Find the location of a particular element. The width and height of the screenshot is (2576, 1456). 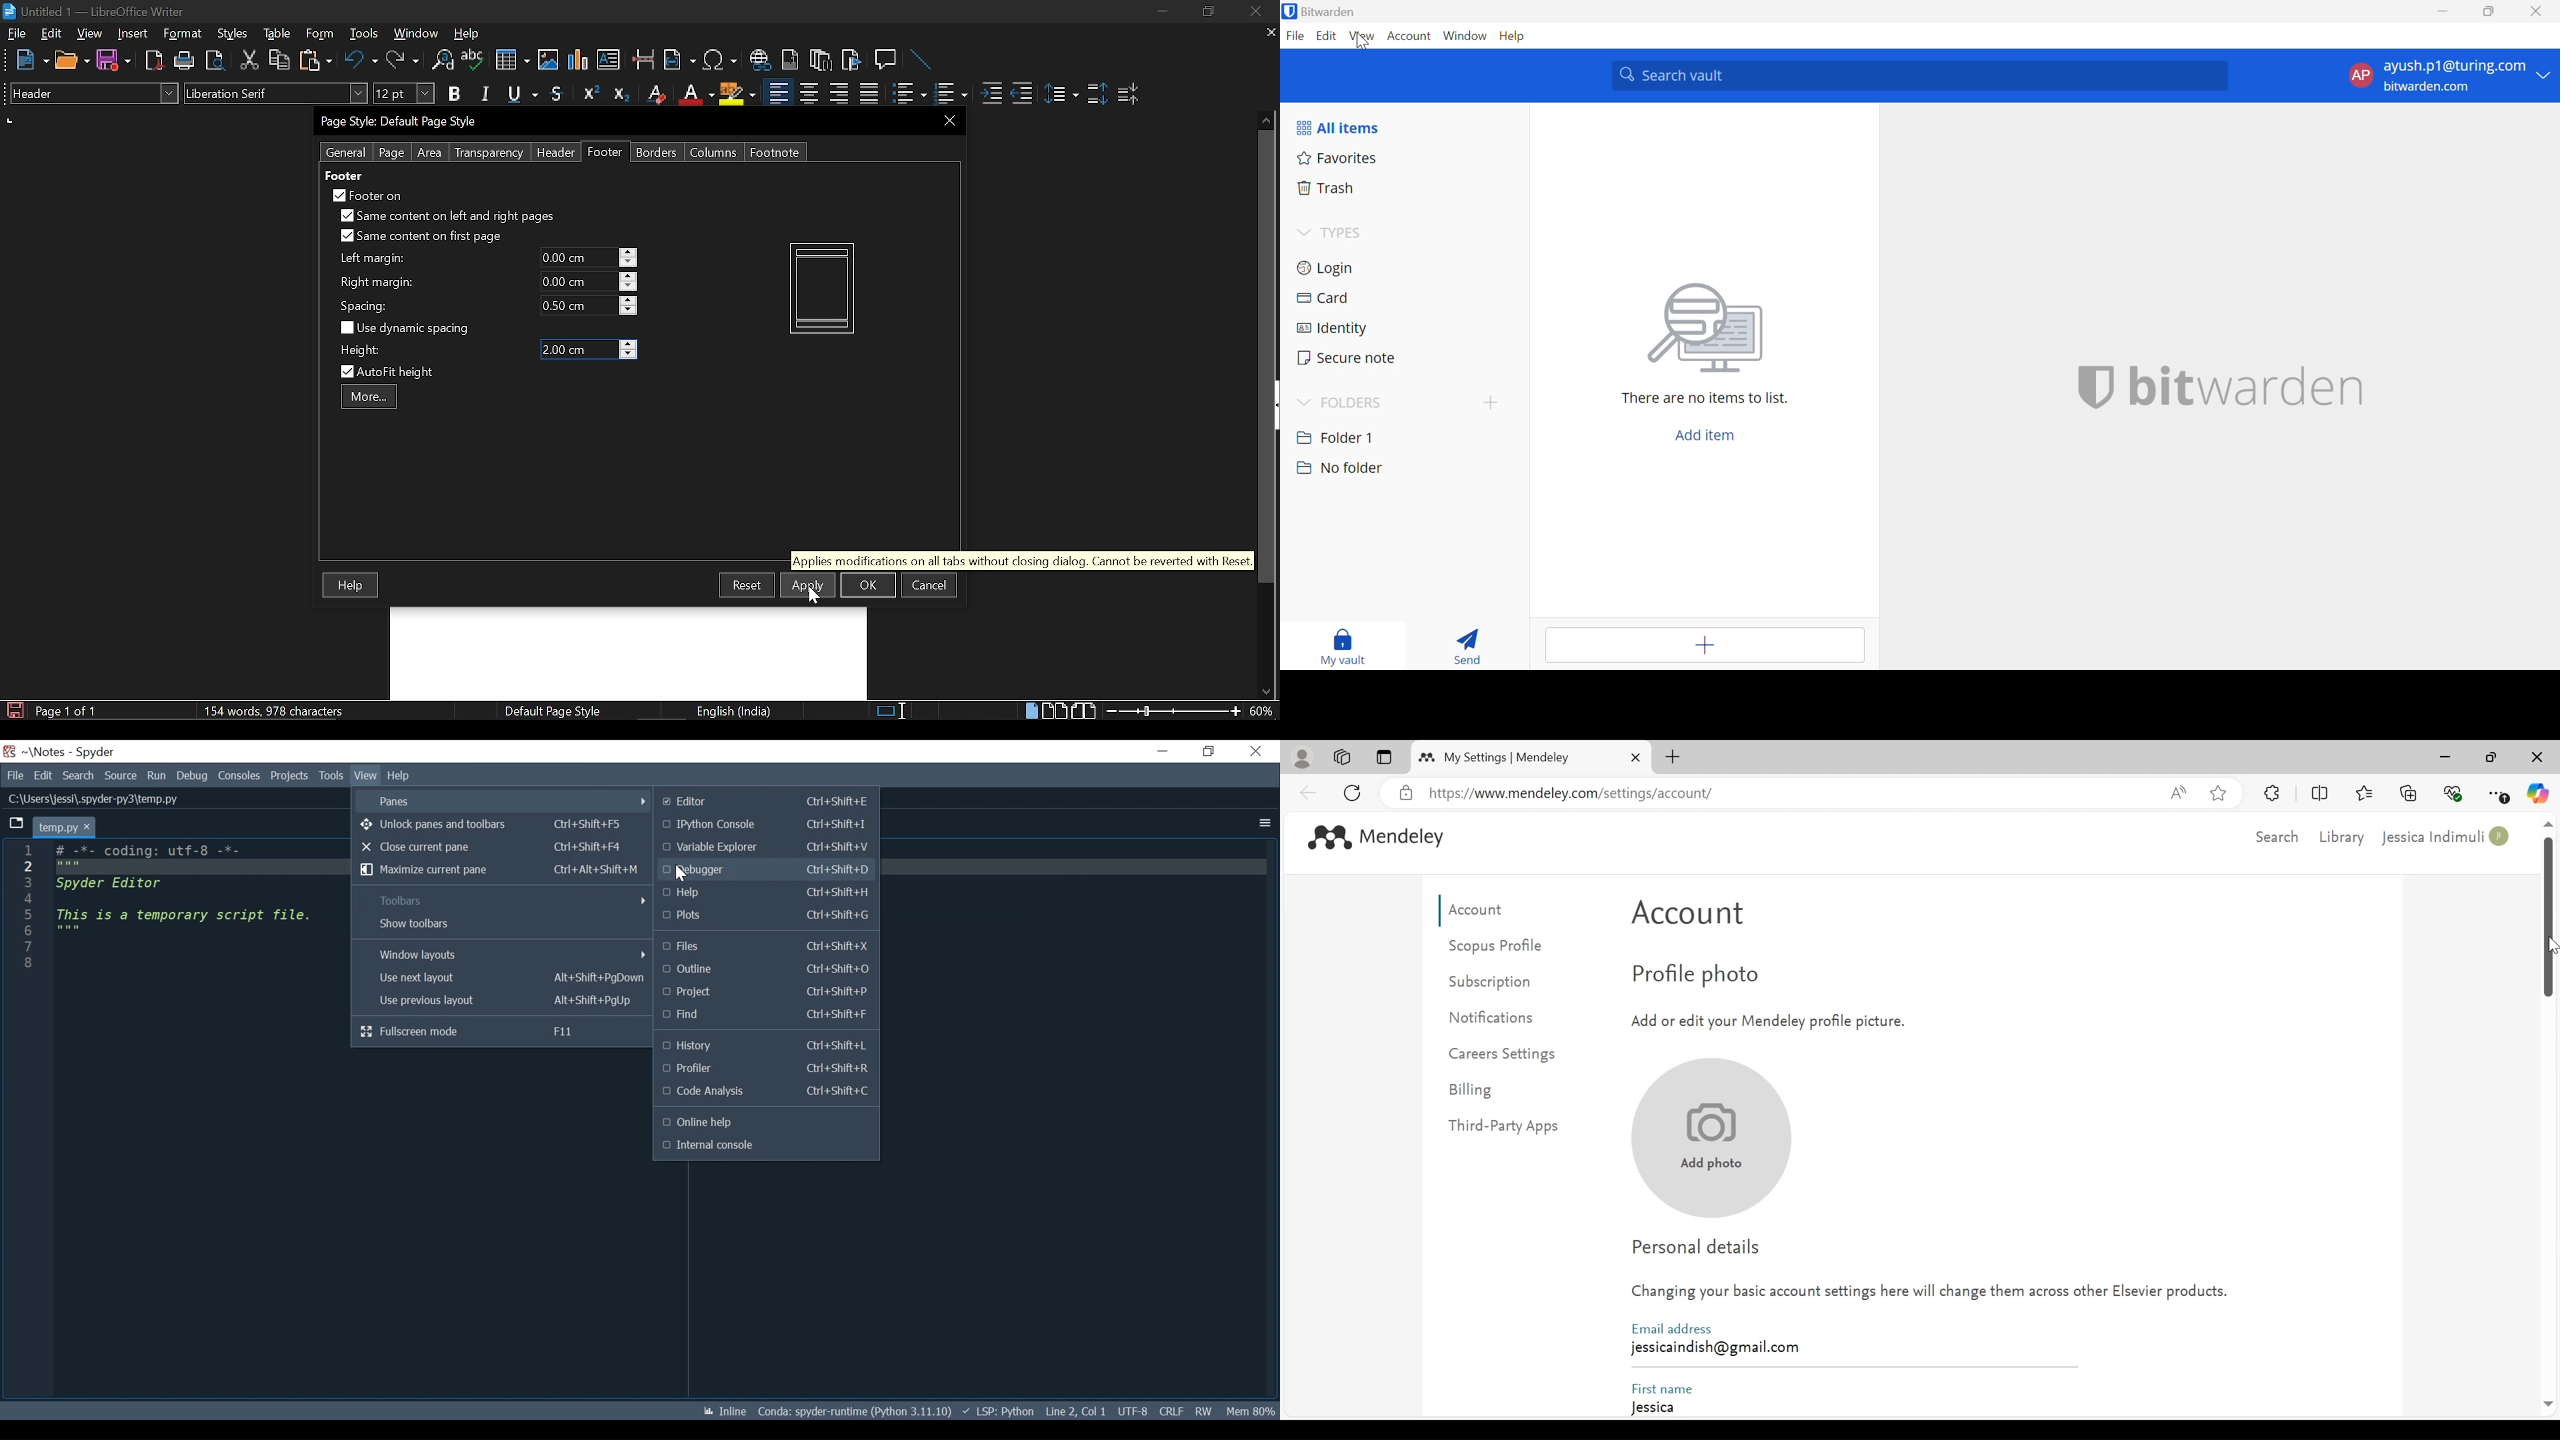

Find and replace is located at coordinates (441, 61).